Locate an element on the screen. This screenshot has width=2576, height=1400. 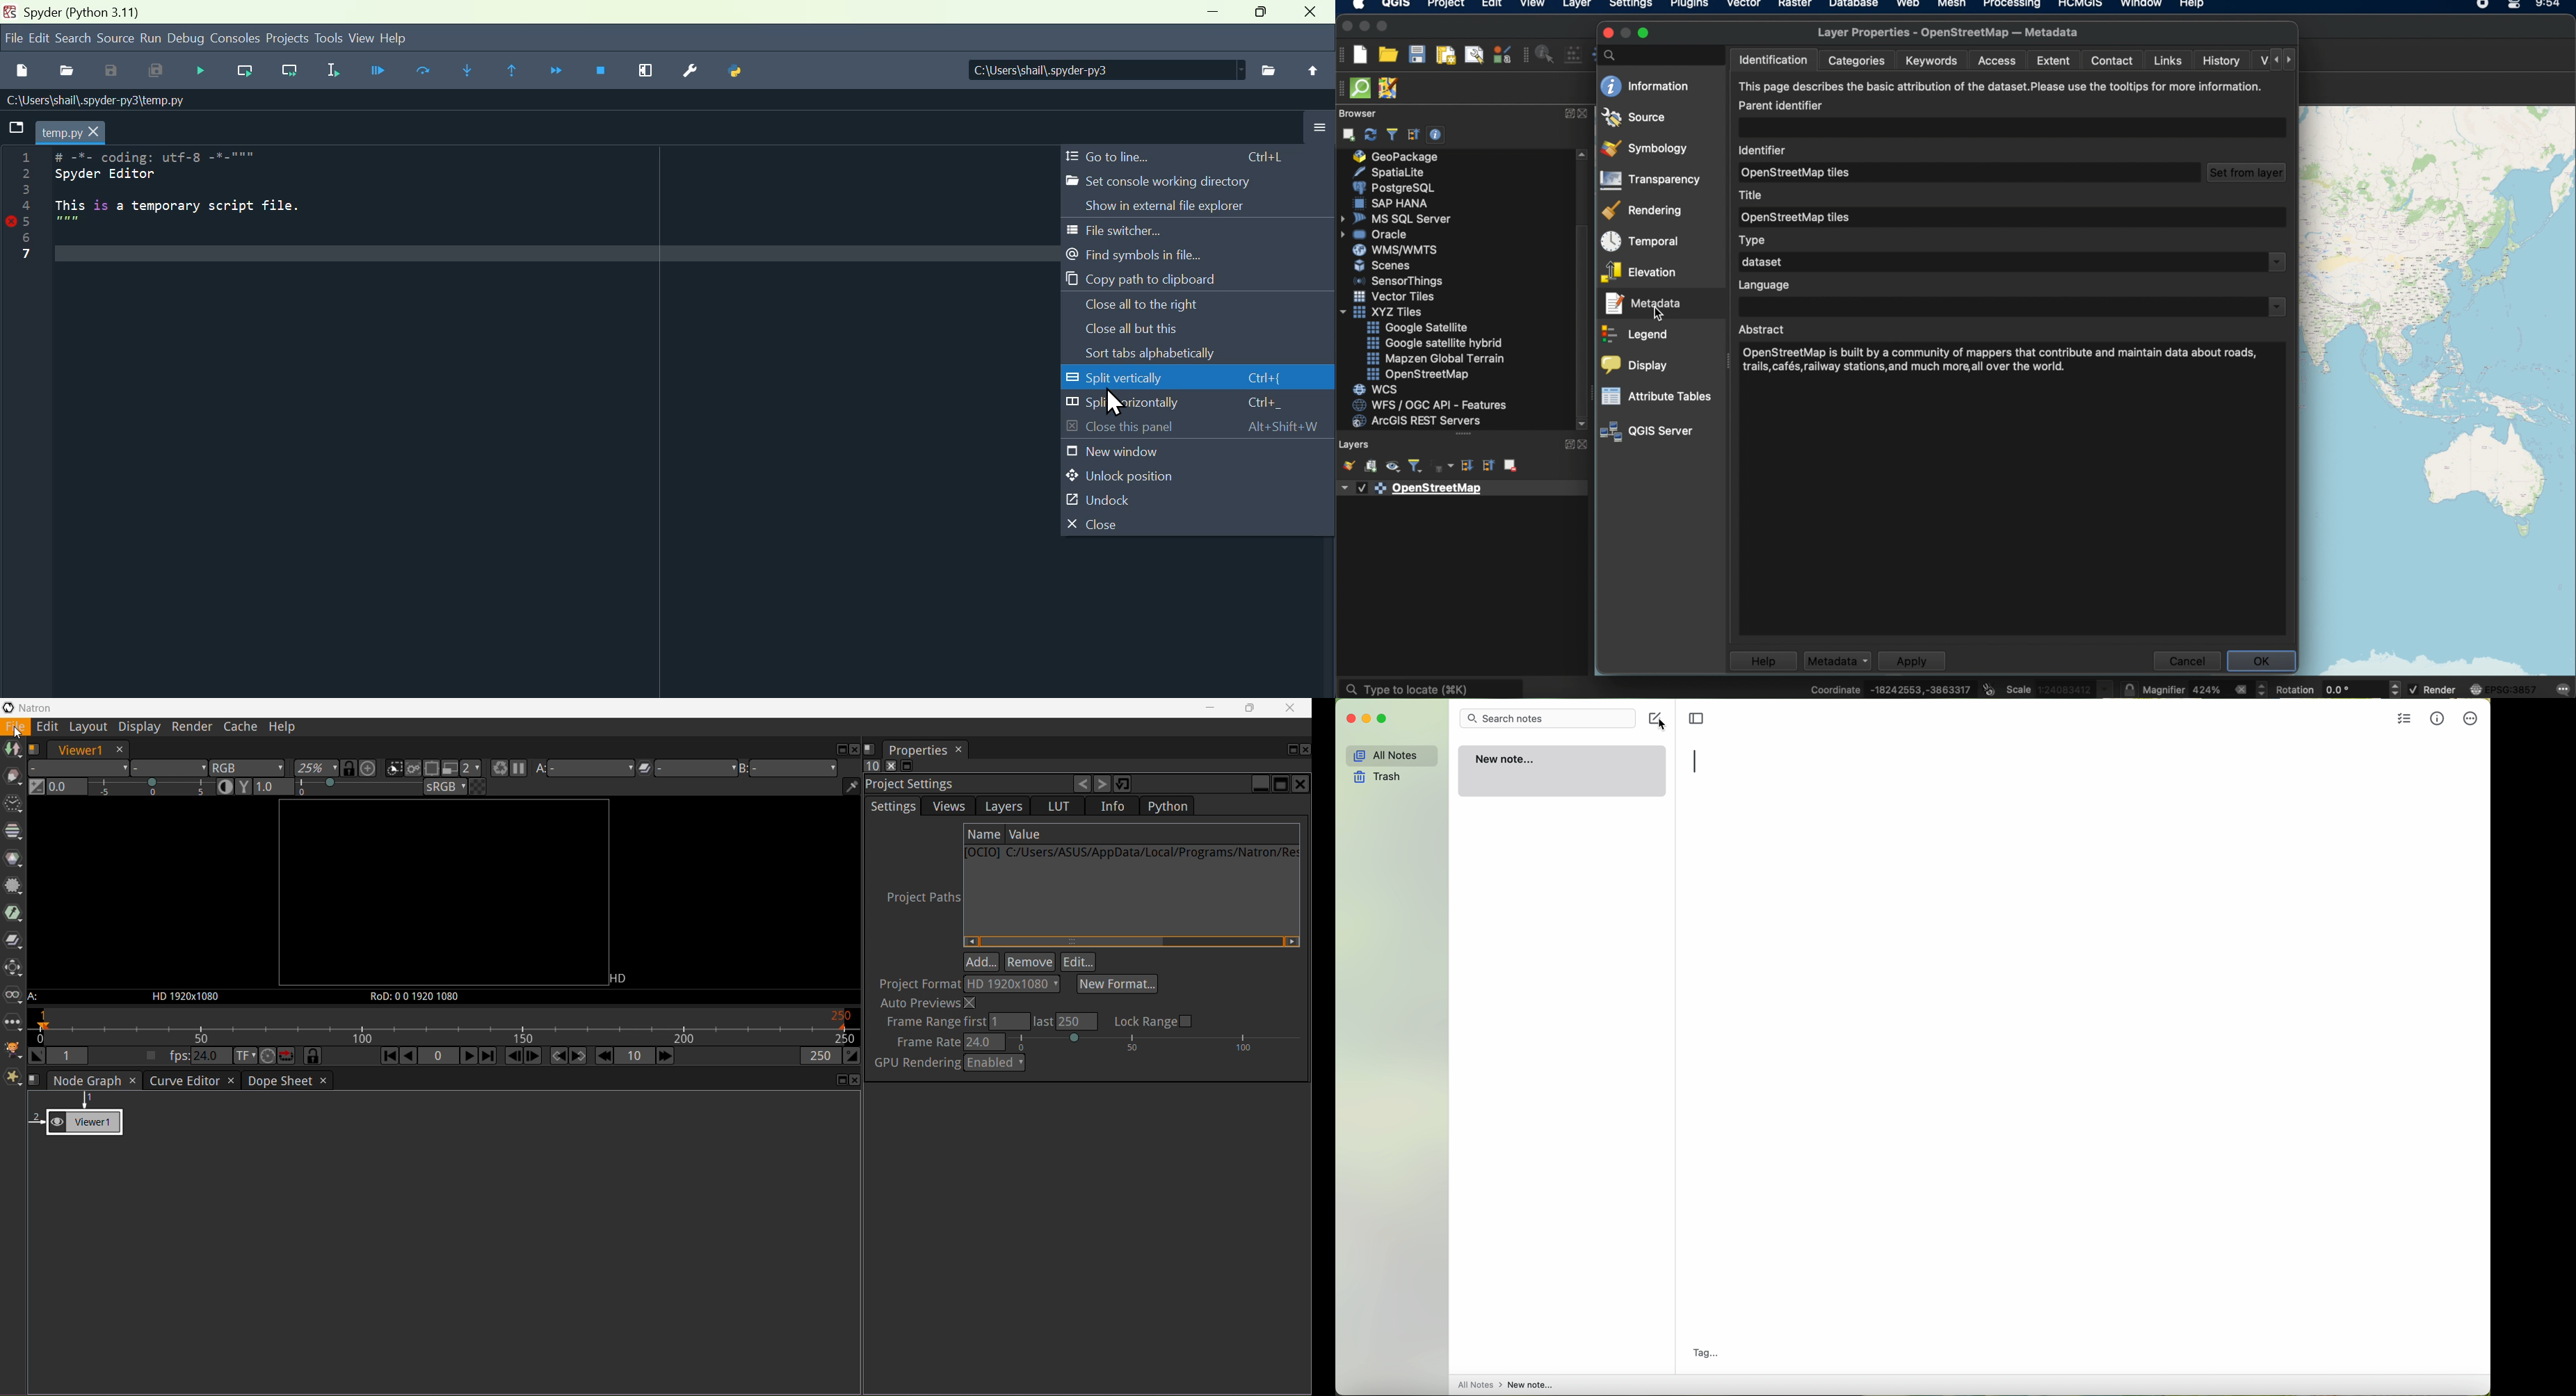
Maximise is located at coordinates (1260, 17).